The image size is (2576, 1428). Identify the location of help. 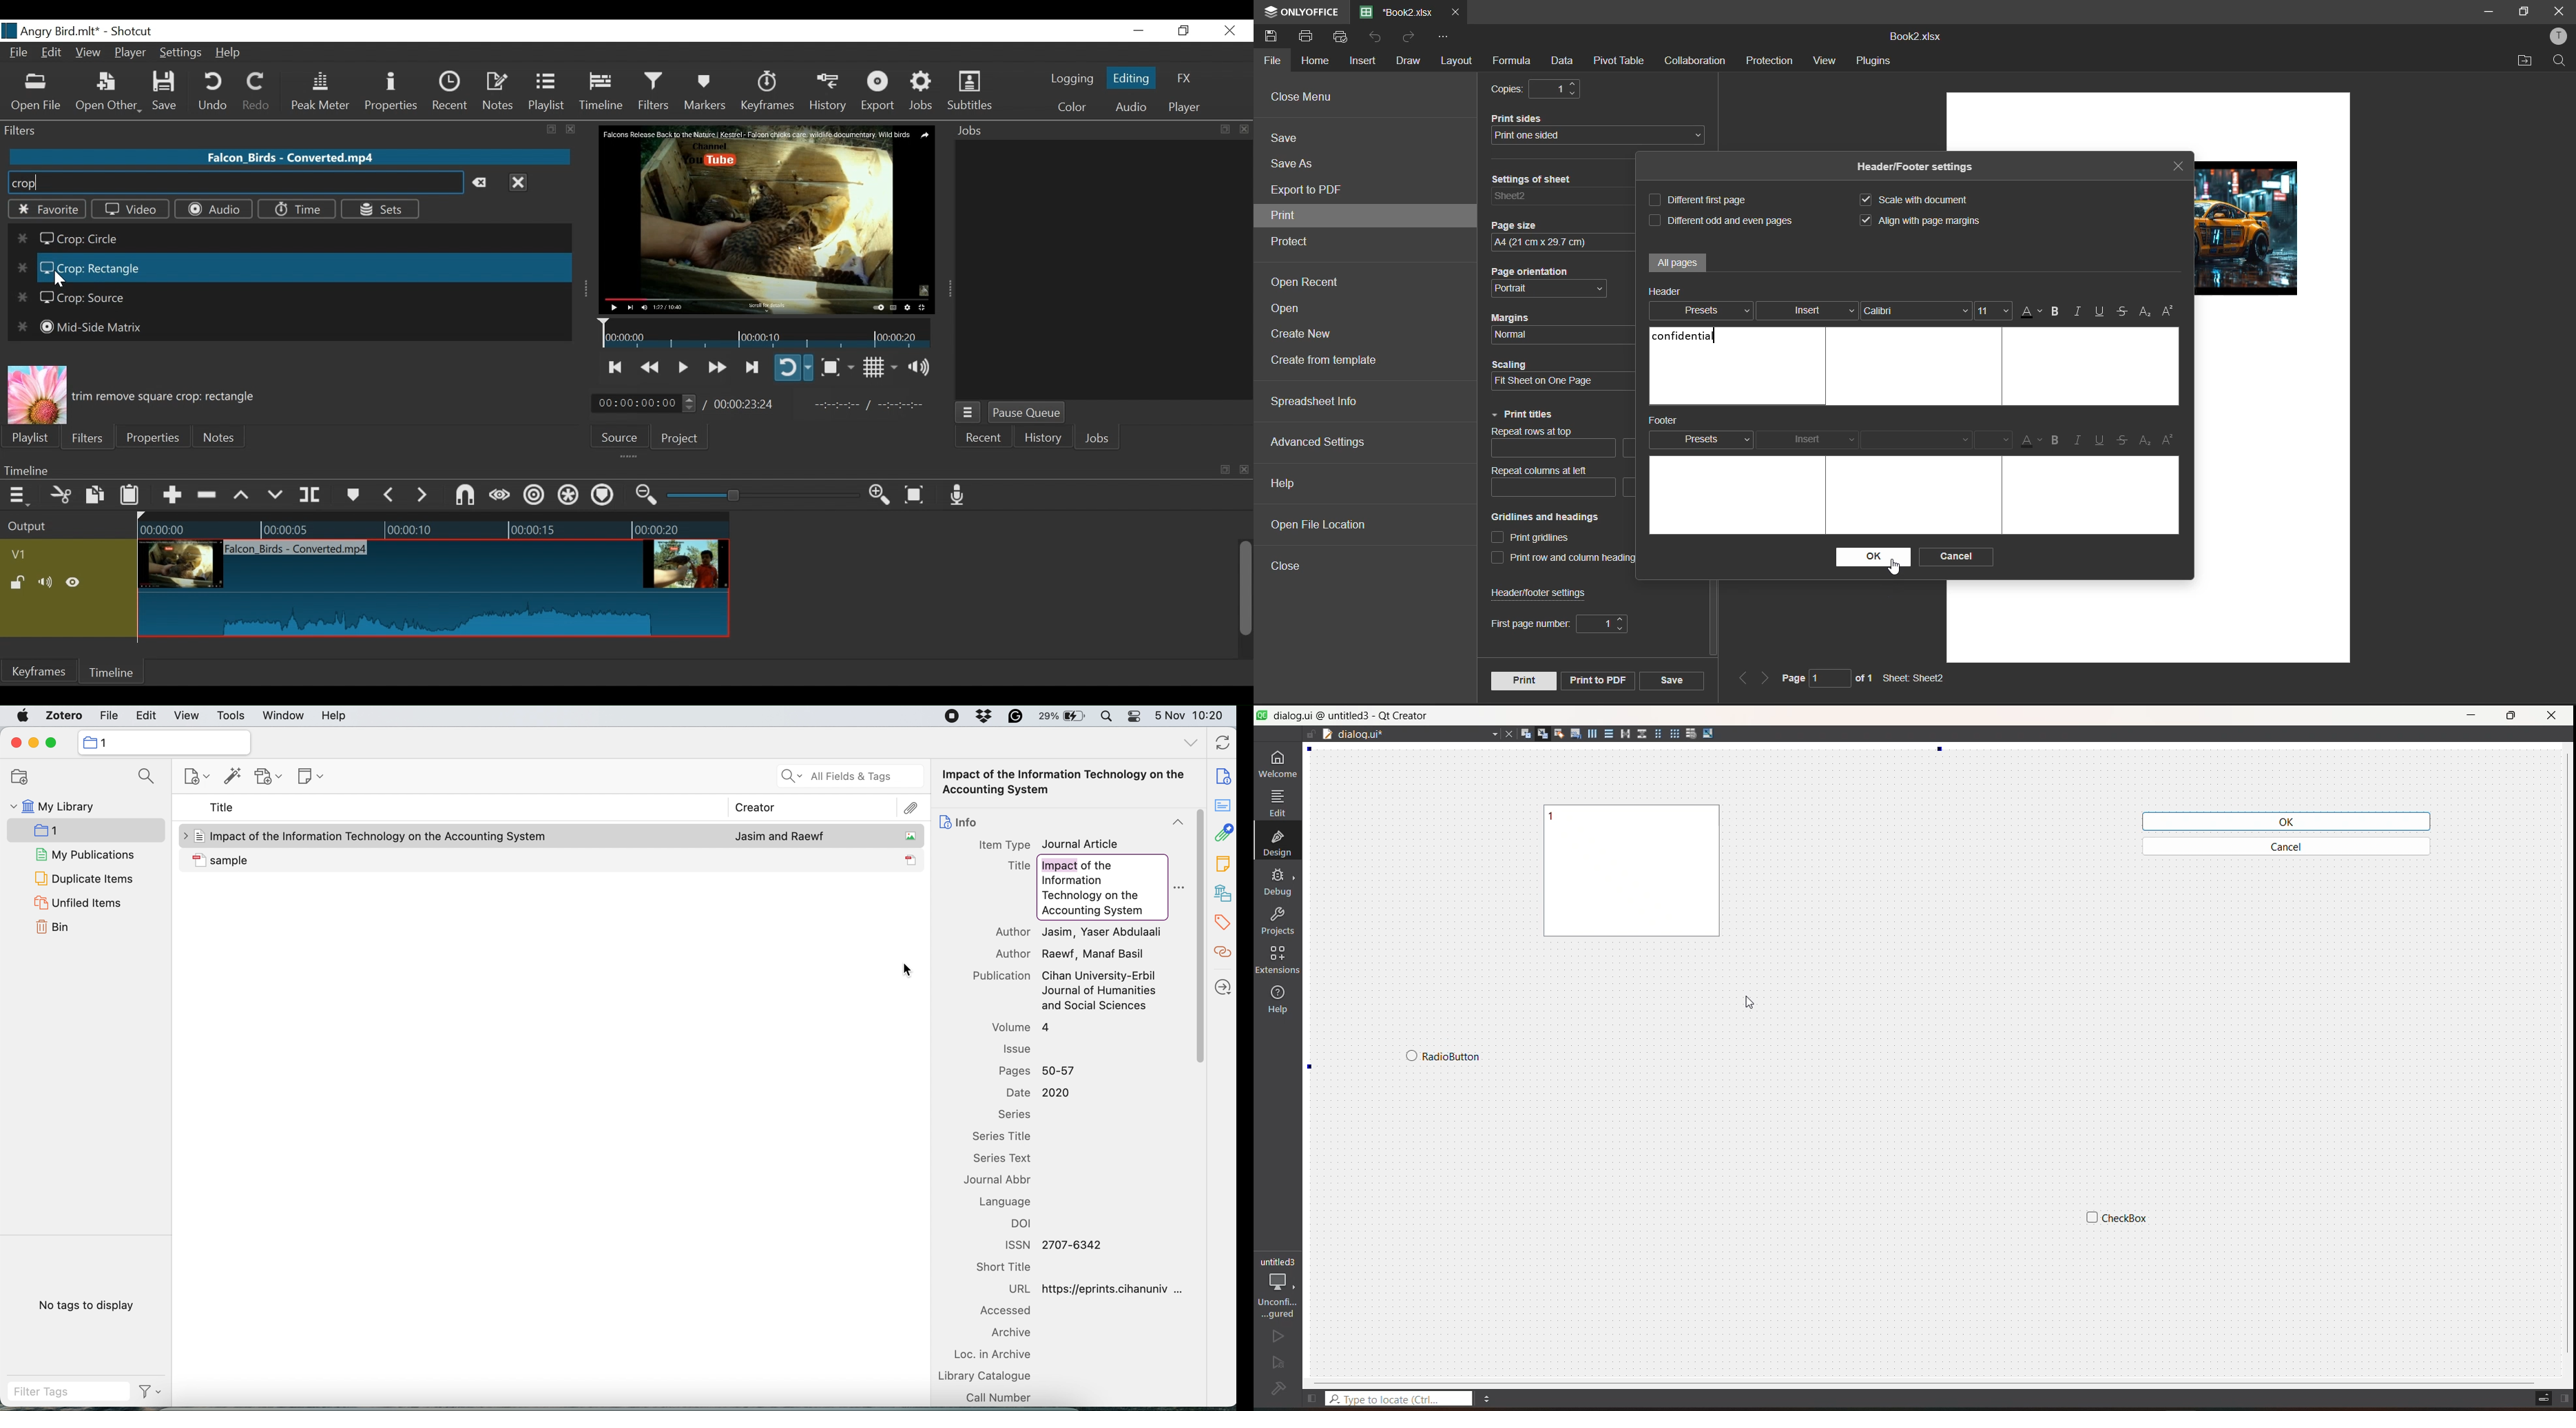
(1279, 1000).